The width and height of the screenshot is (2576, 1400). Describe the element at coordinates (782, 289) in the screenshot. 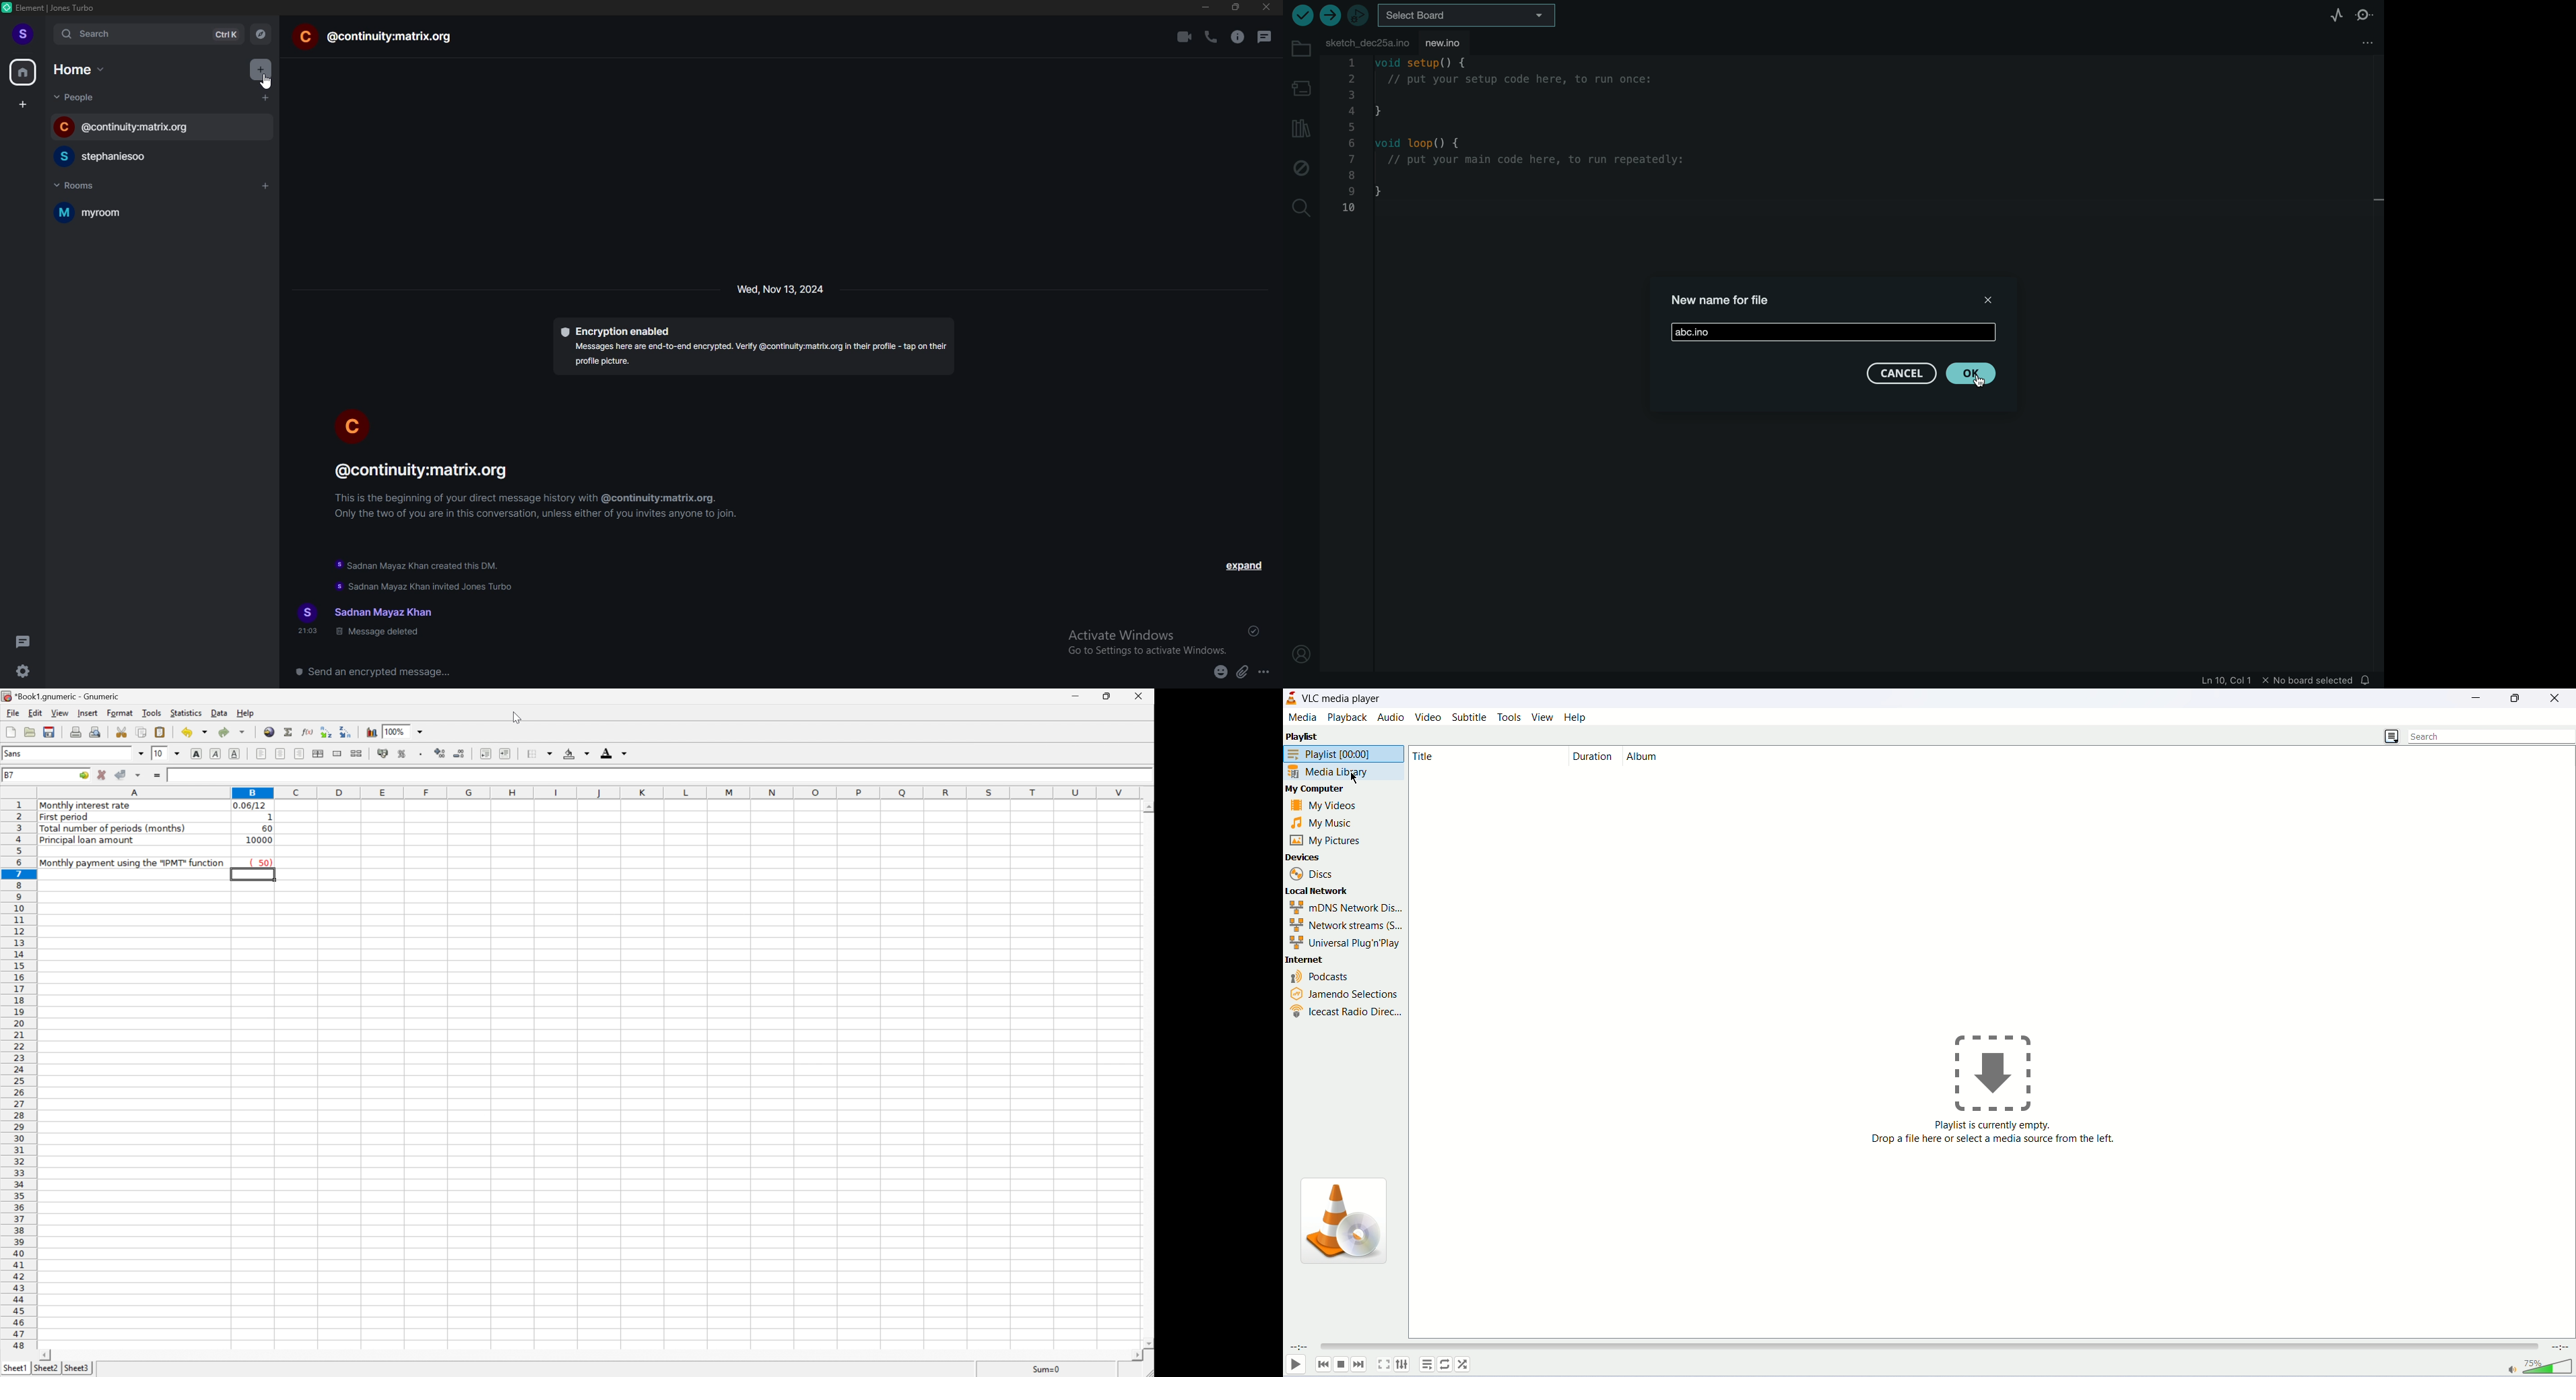

I see `time` at that location.